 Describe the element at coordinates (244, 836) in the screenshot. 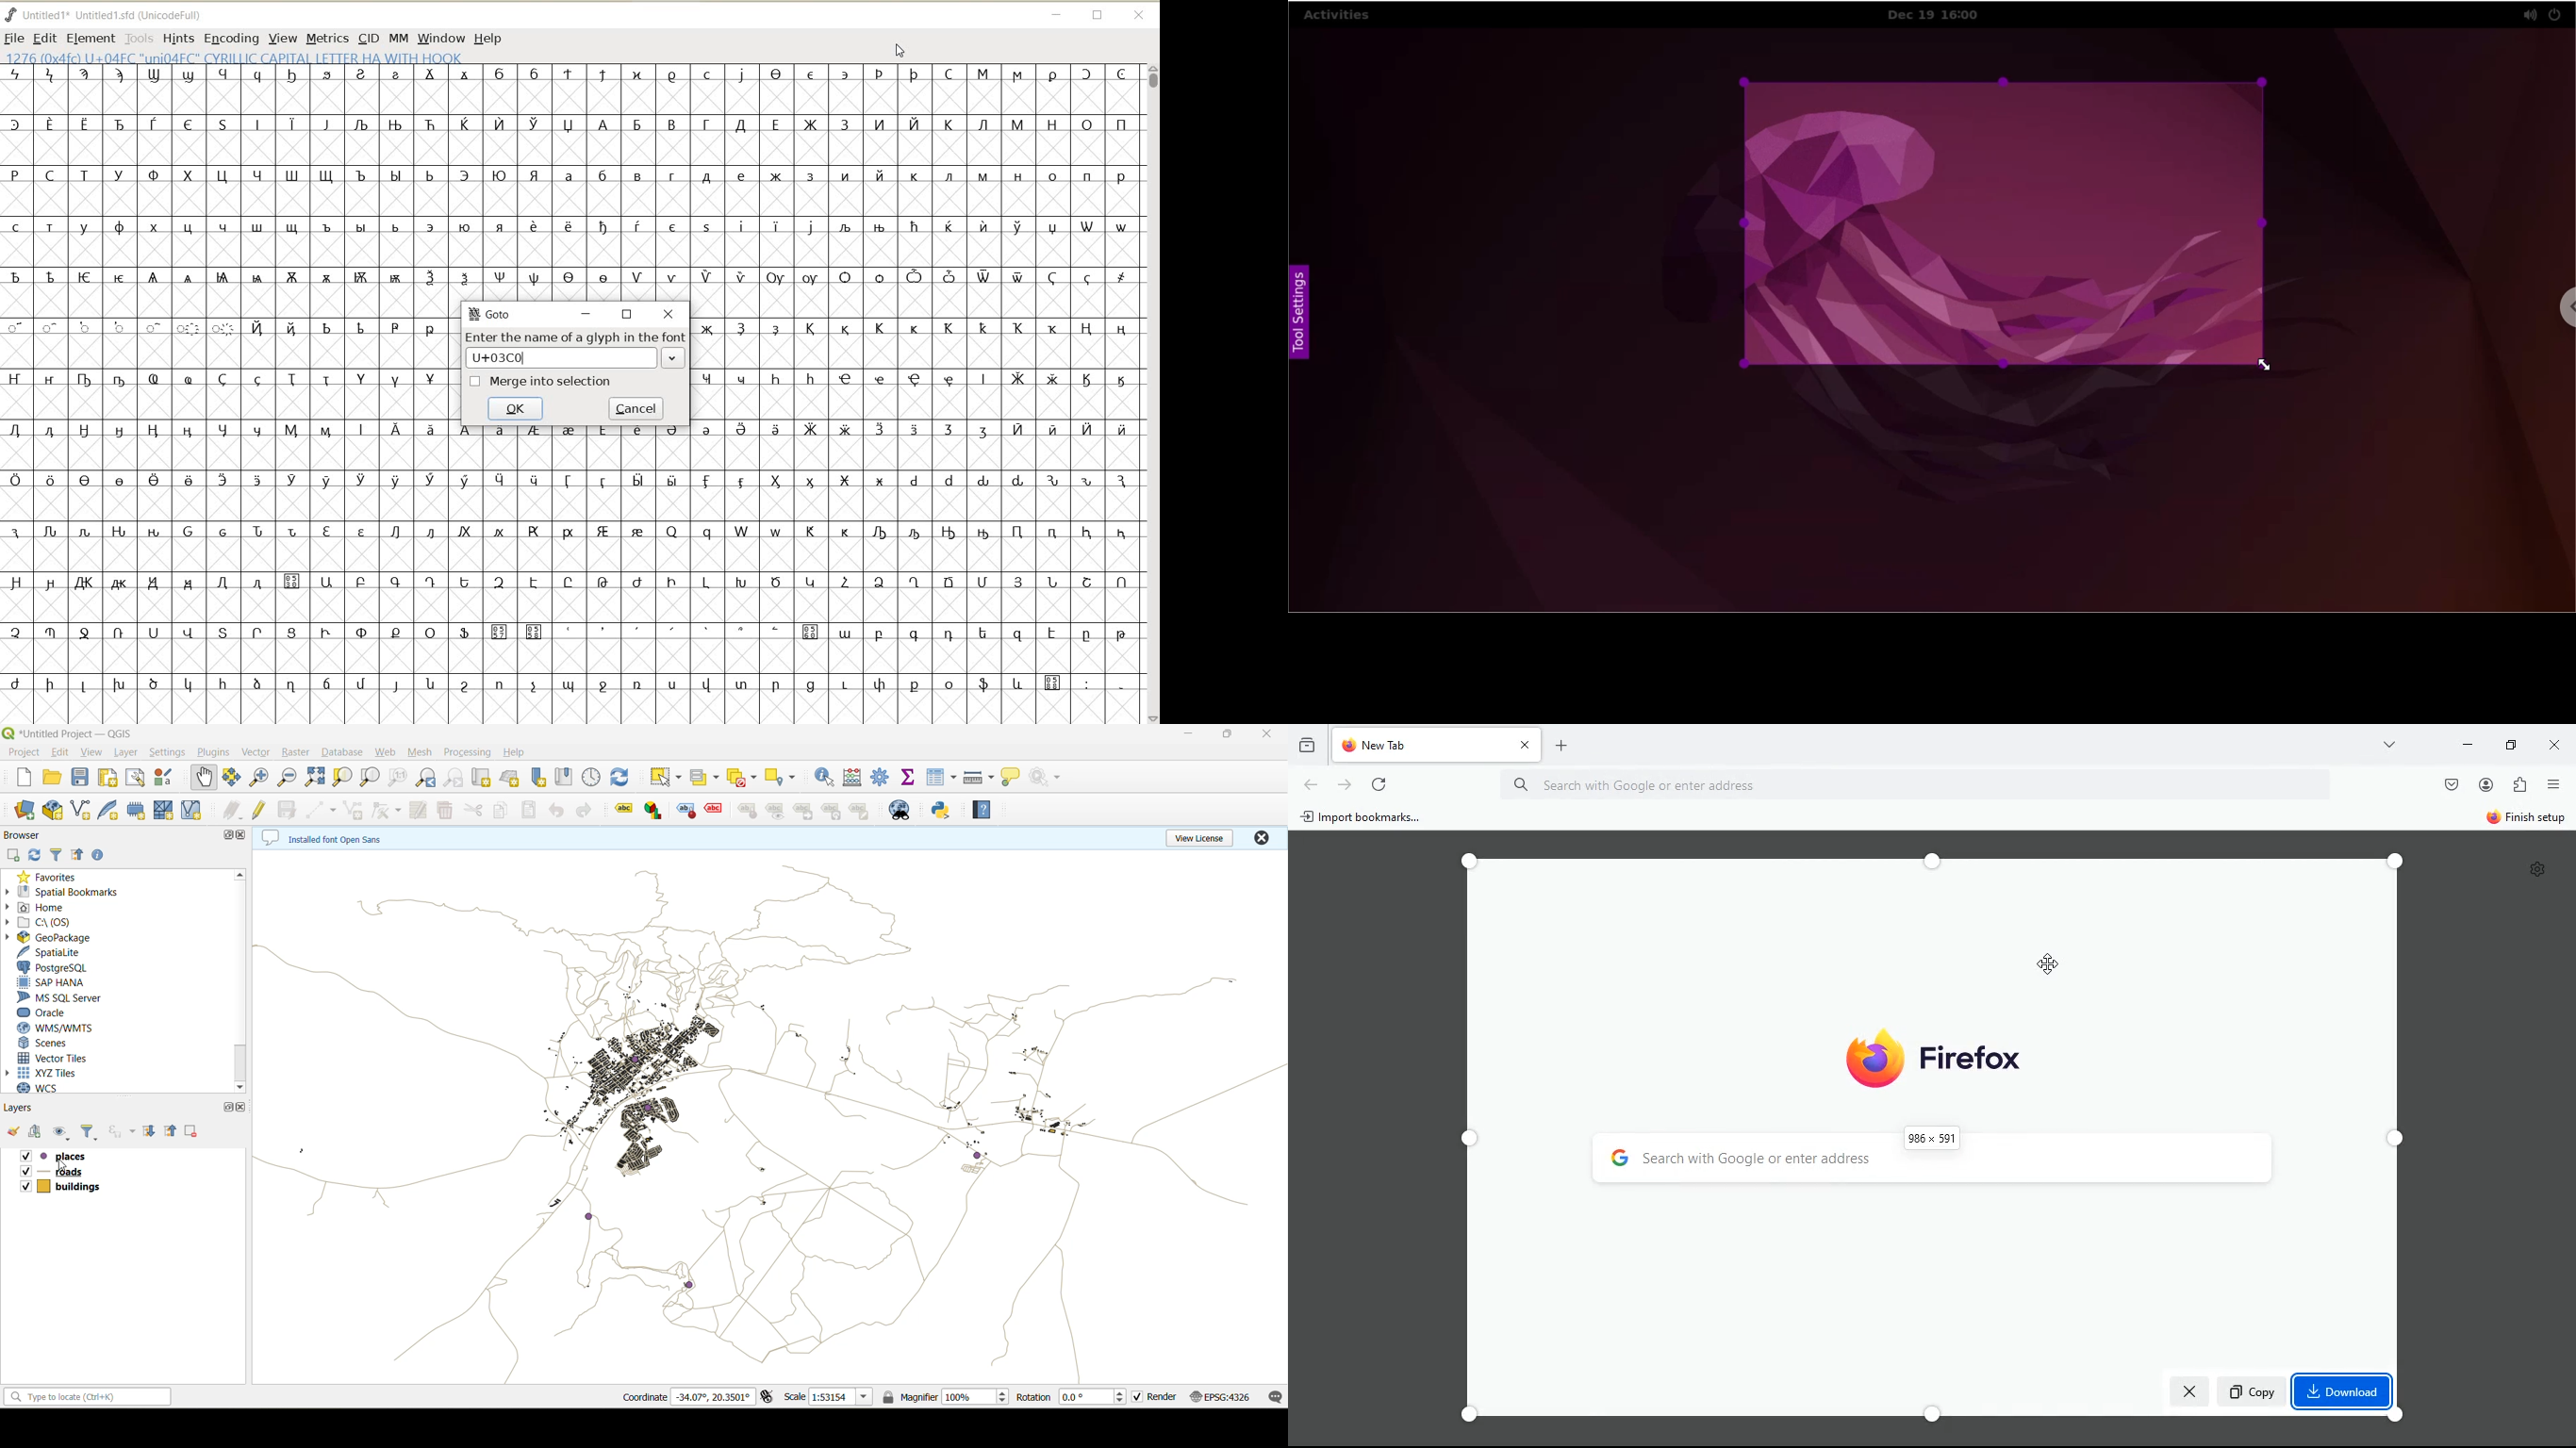

I see `close` at that location.